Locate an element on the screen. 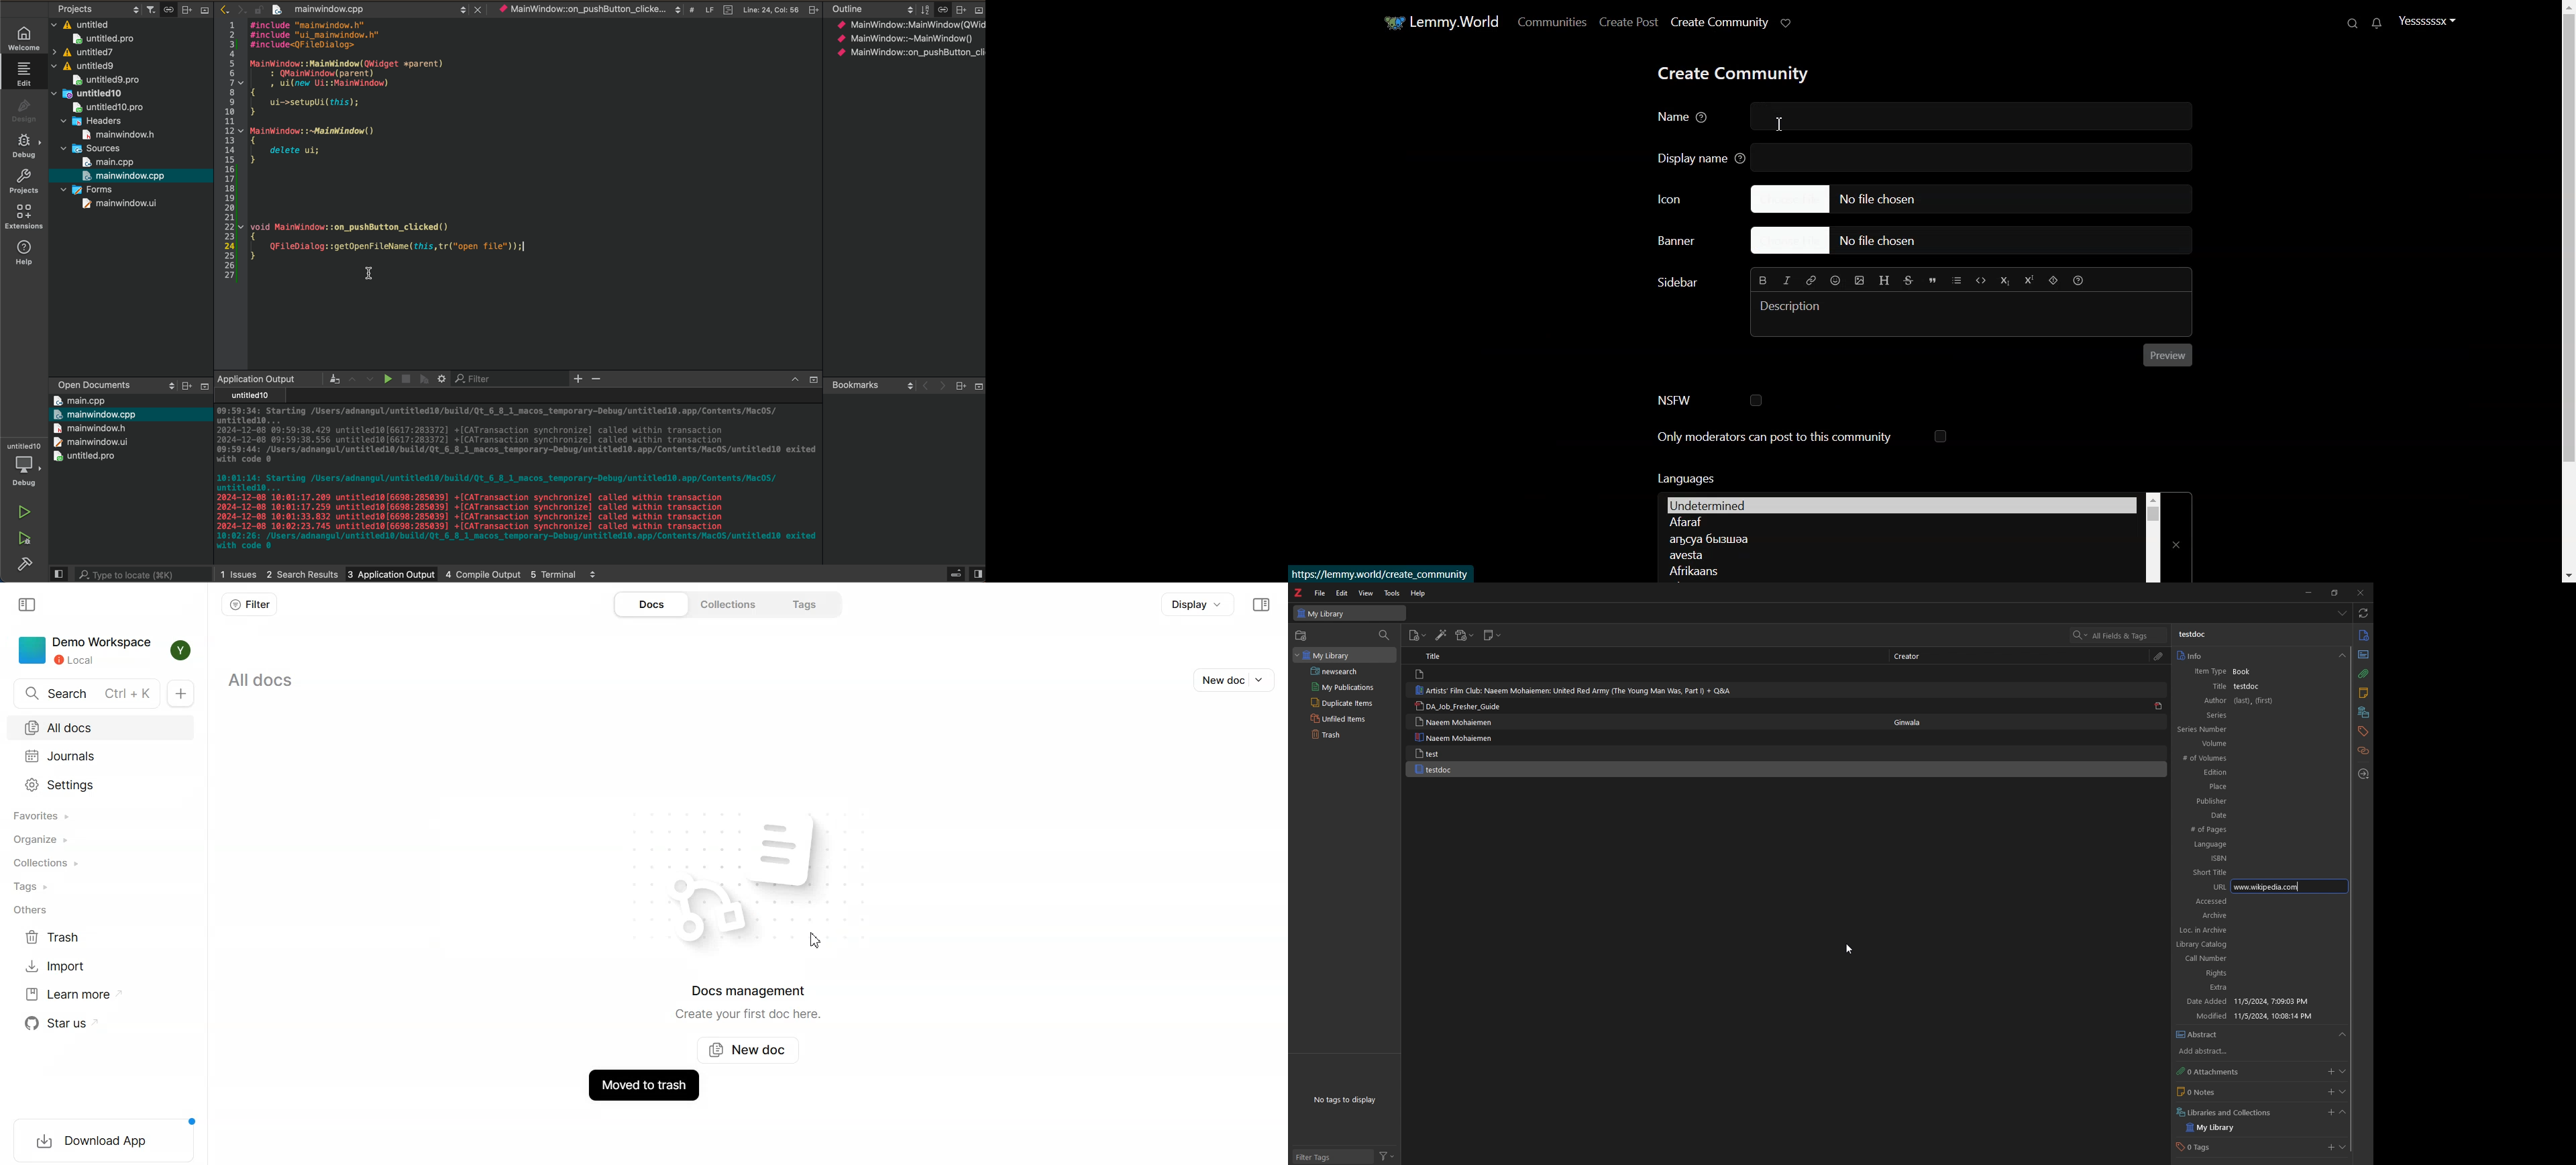 This screenshot has width=2576, height=1176. locate is located at coordinates (2363, 774).